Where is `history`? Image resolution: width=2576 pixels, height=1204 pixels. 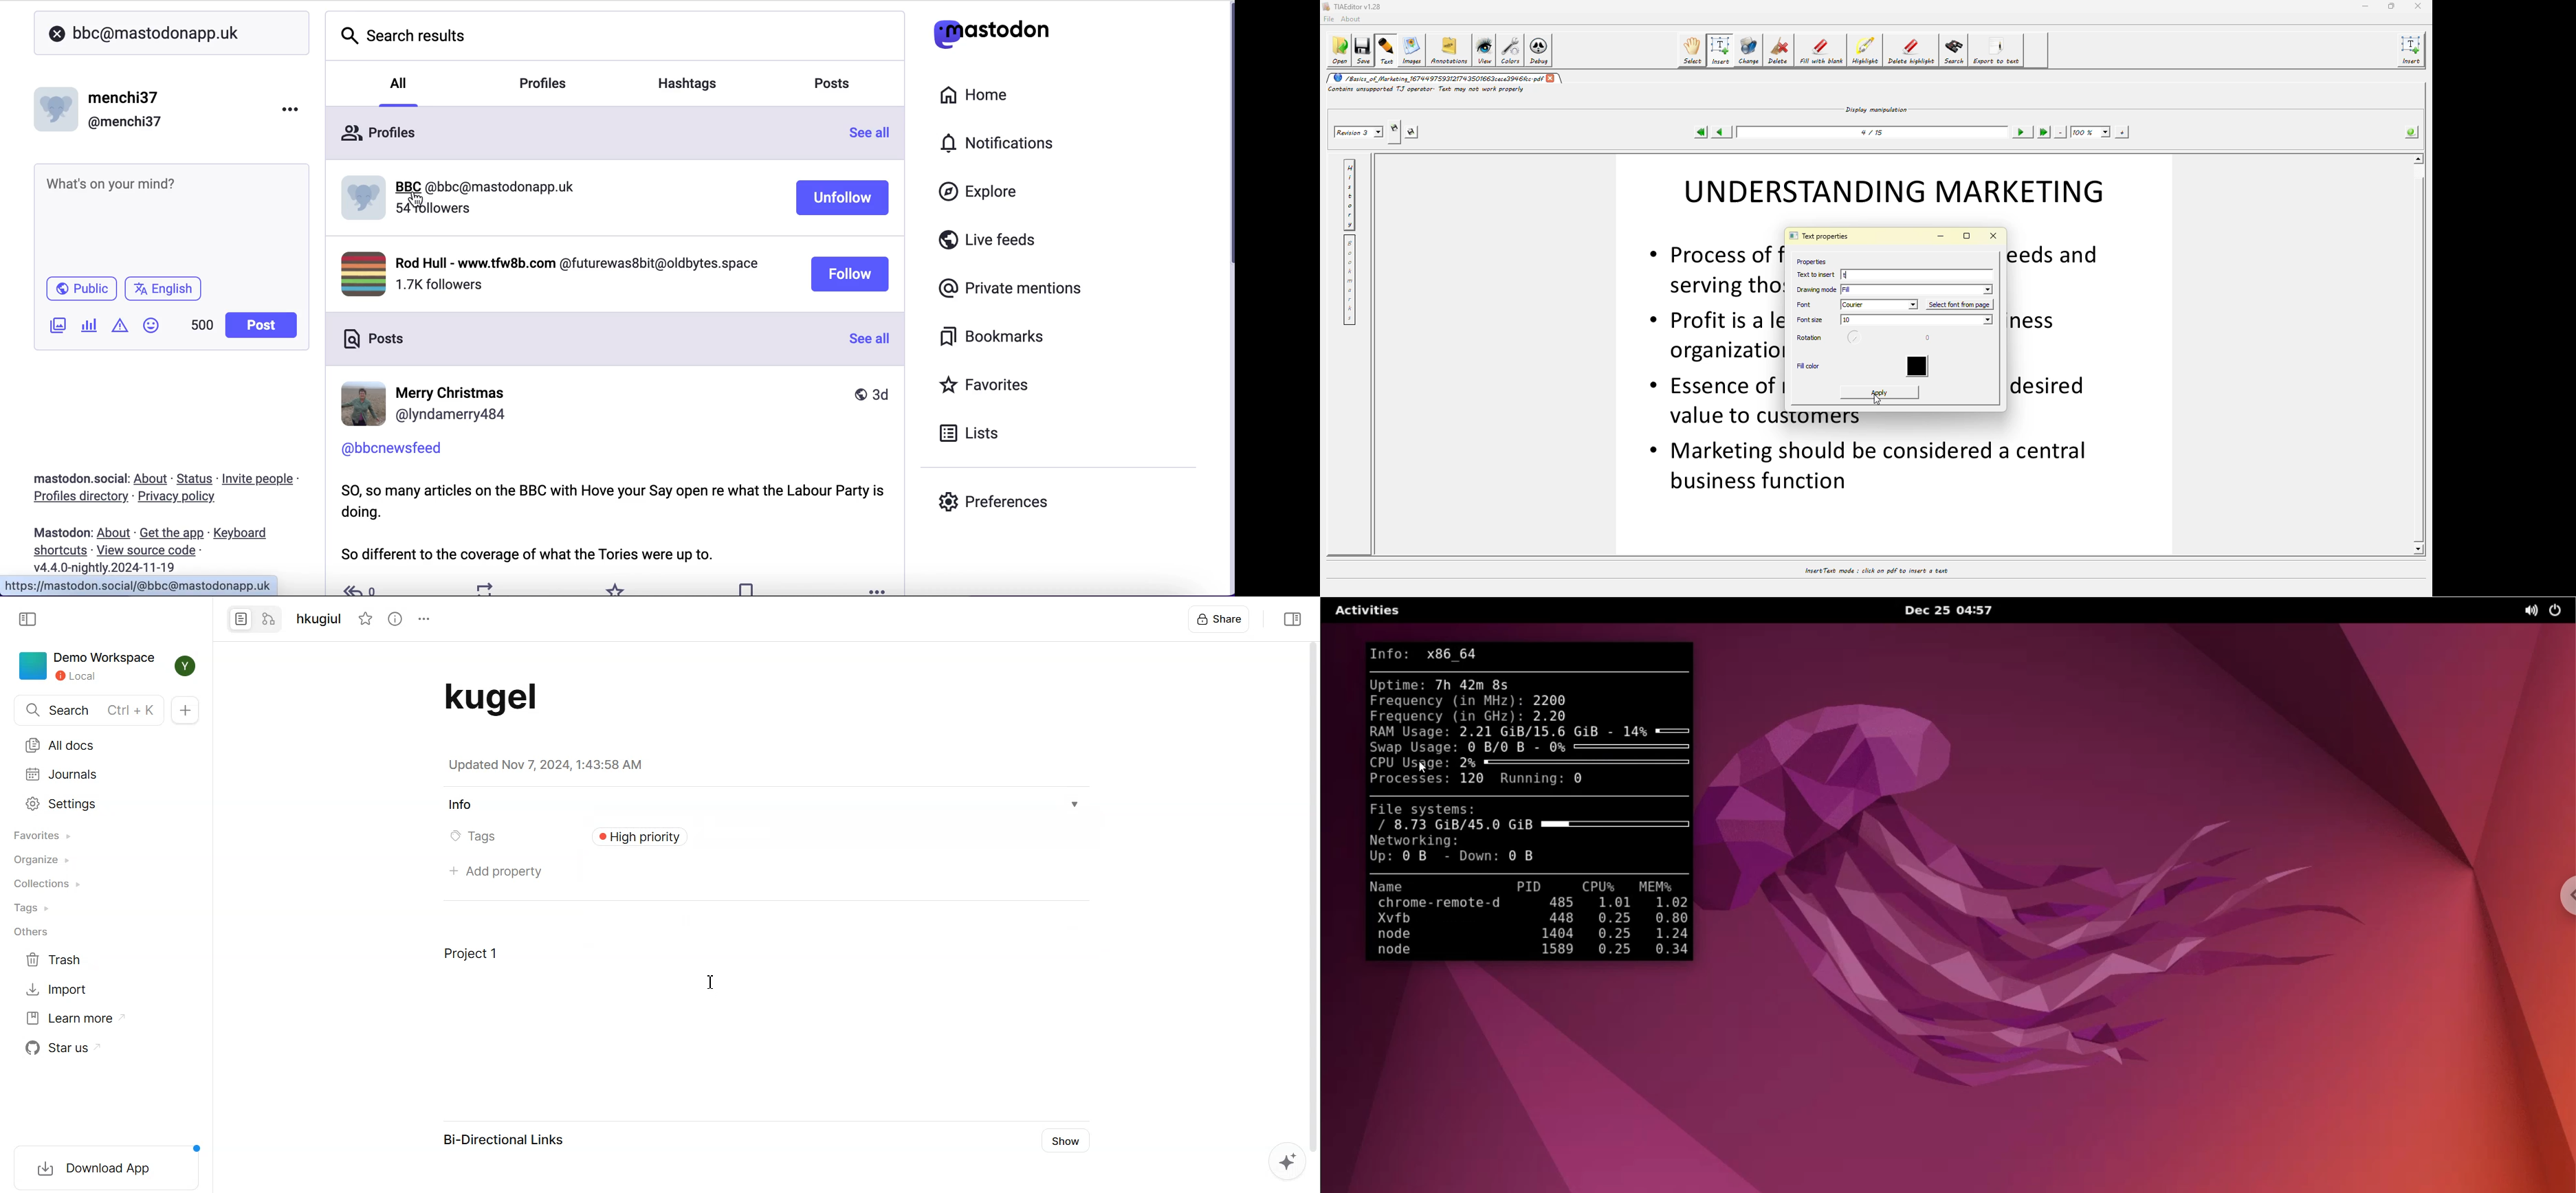 history is located at coordinates (1350, 193).